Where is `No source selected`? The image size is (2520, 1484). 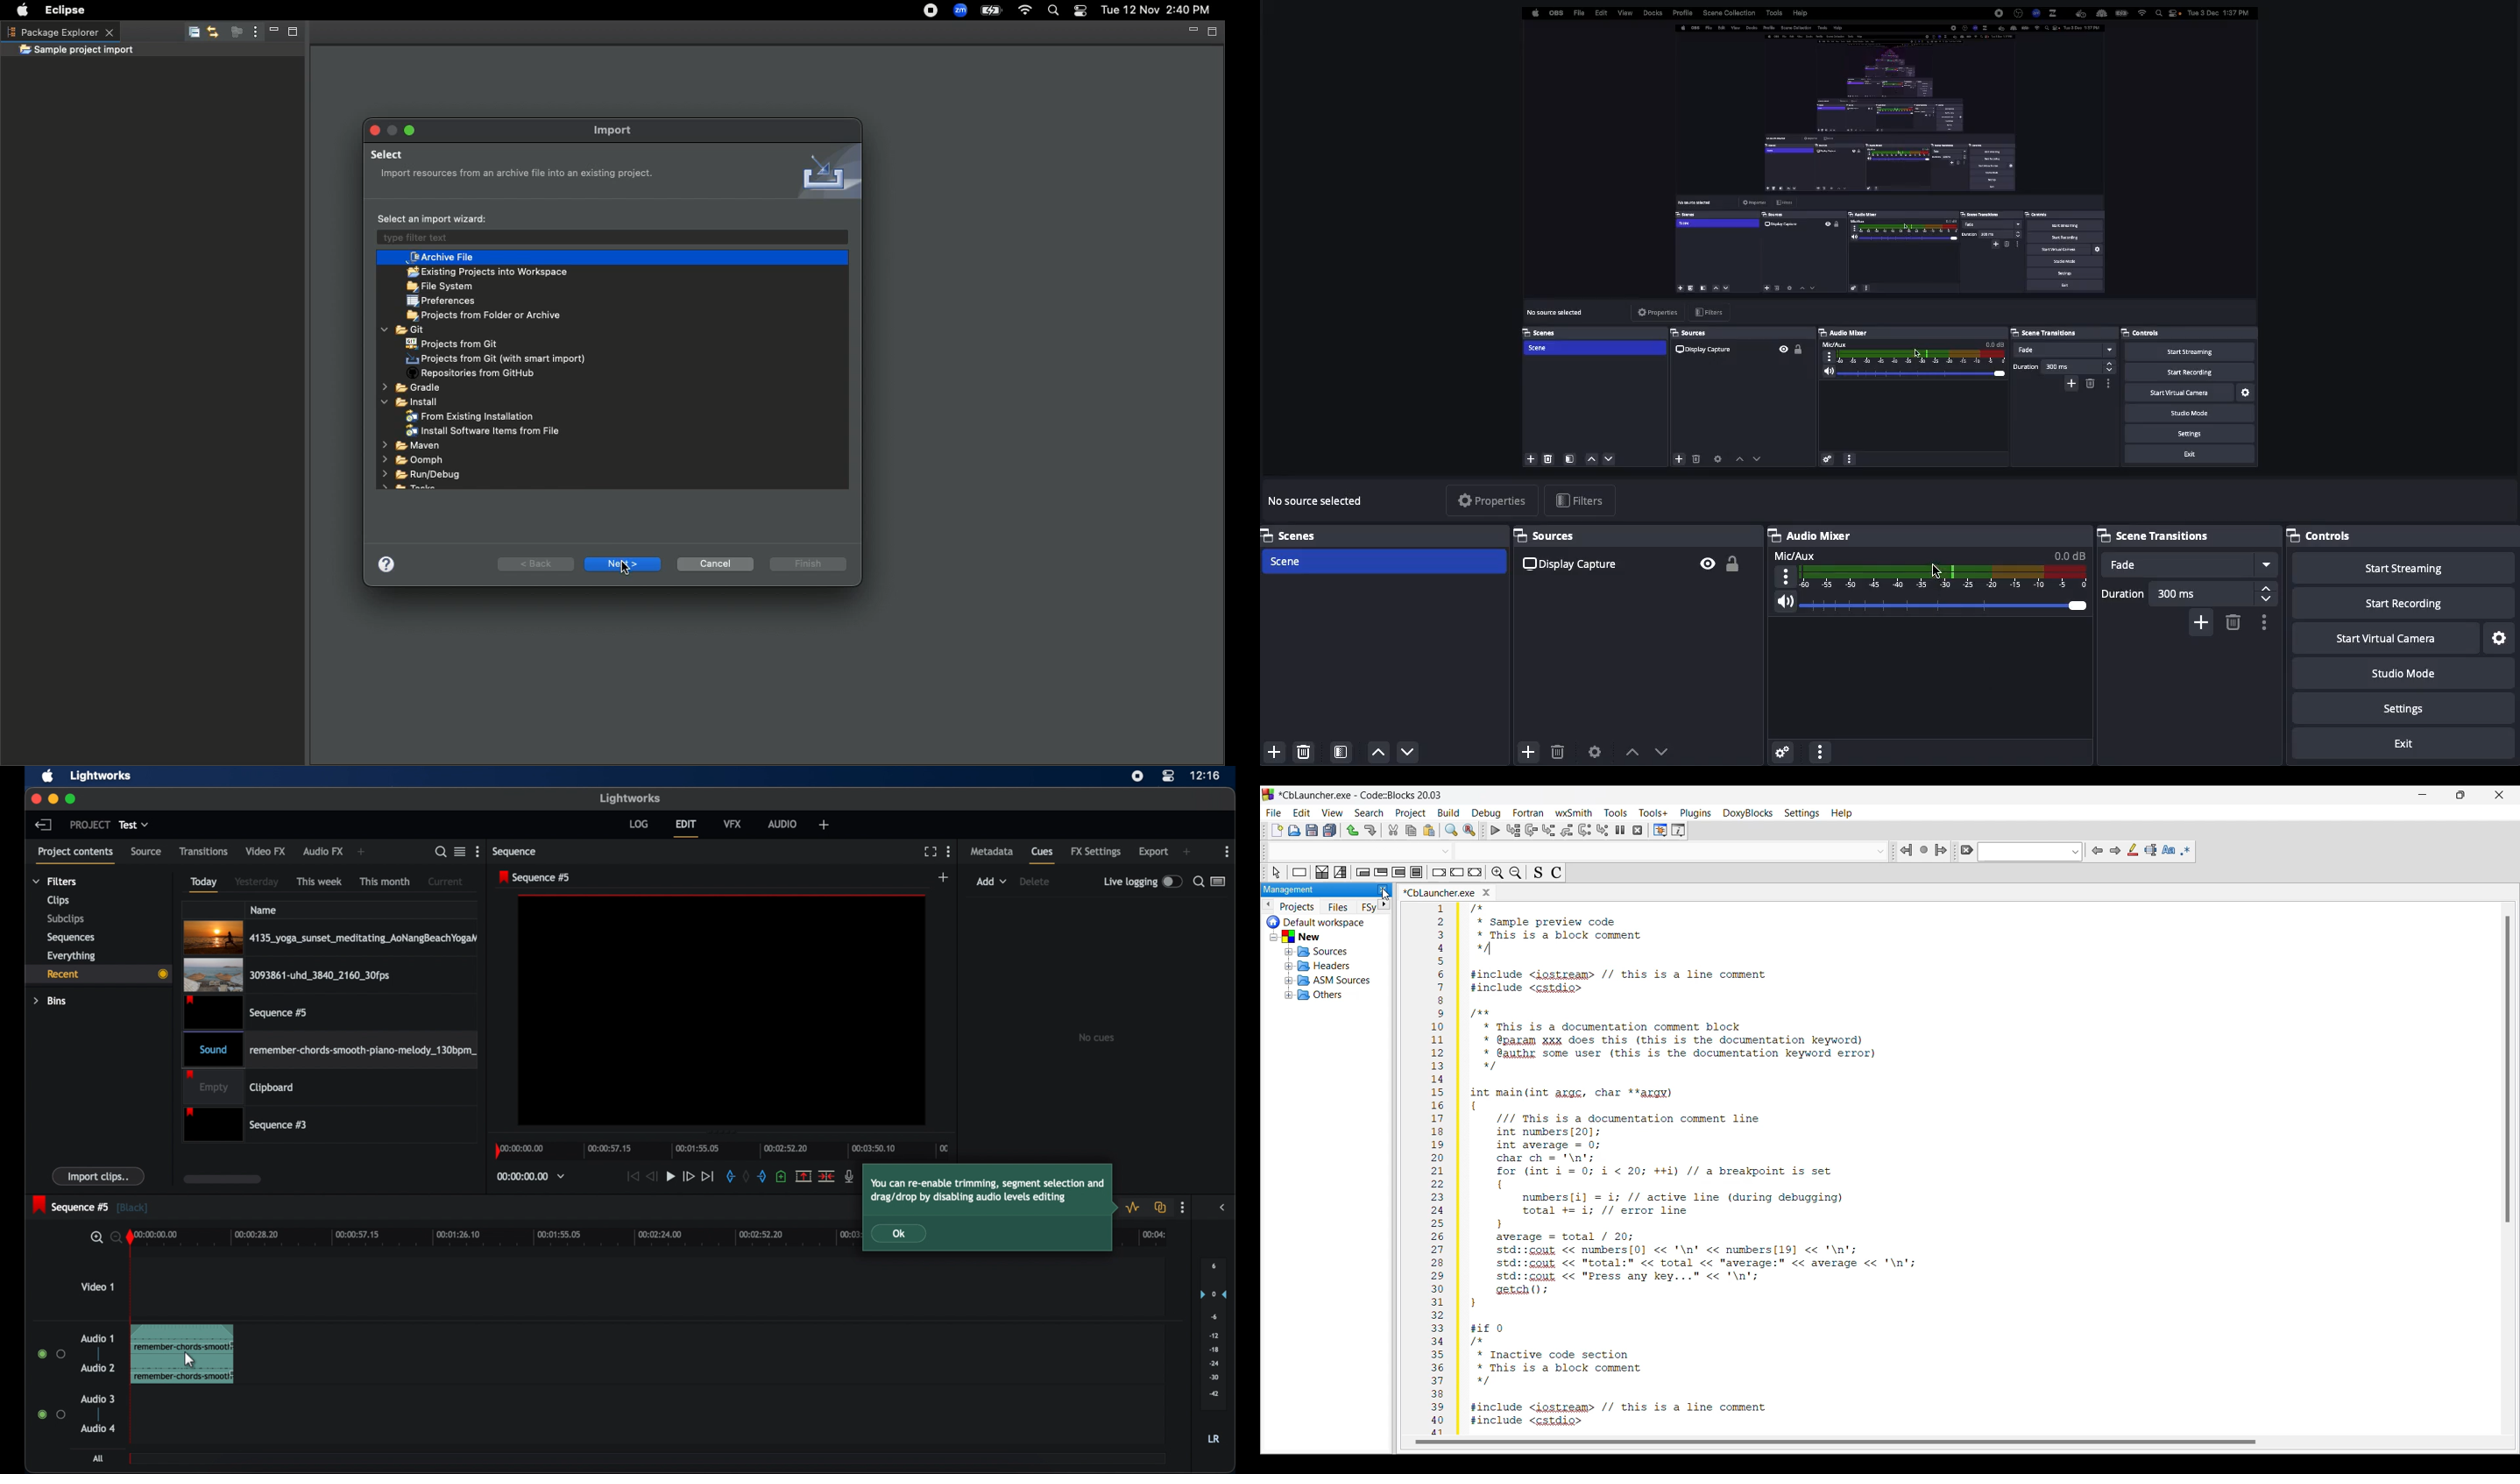
No source selected is located at coordinates (1320, 500).